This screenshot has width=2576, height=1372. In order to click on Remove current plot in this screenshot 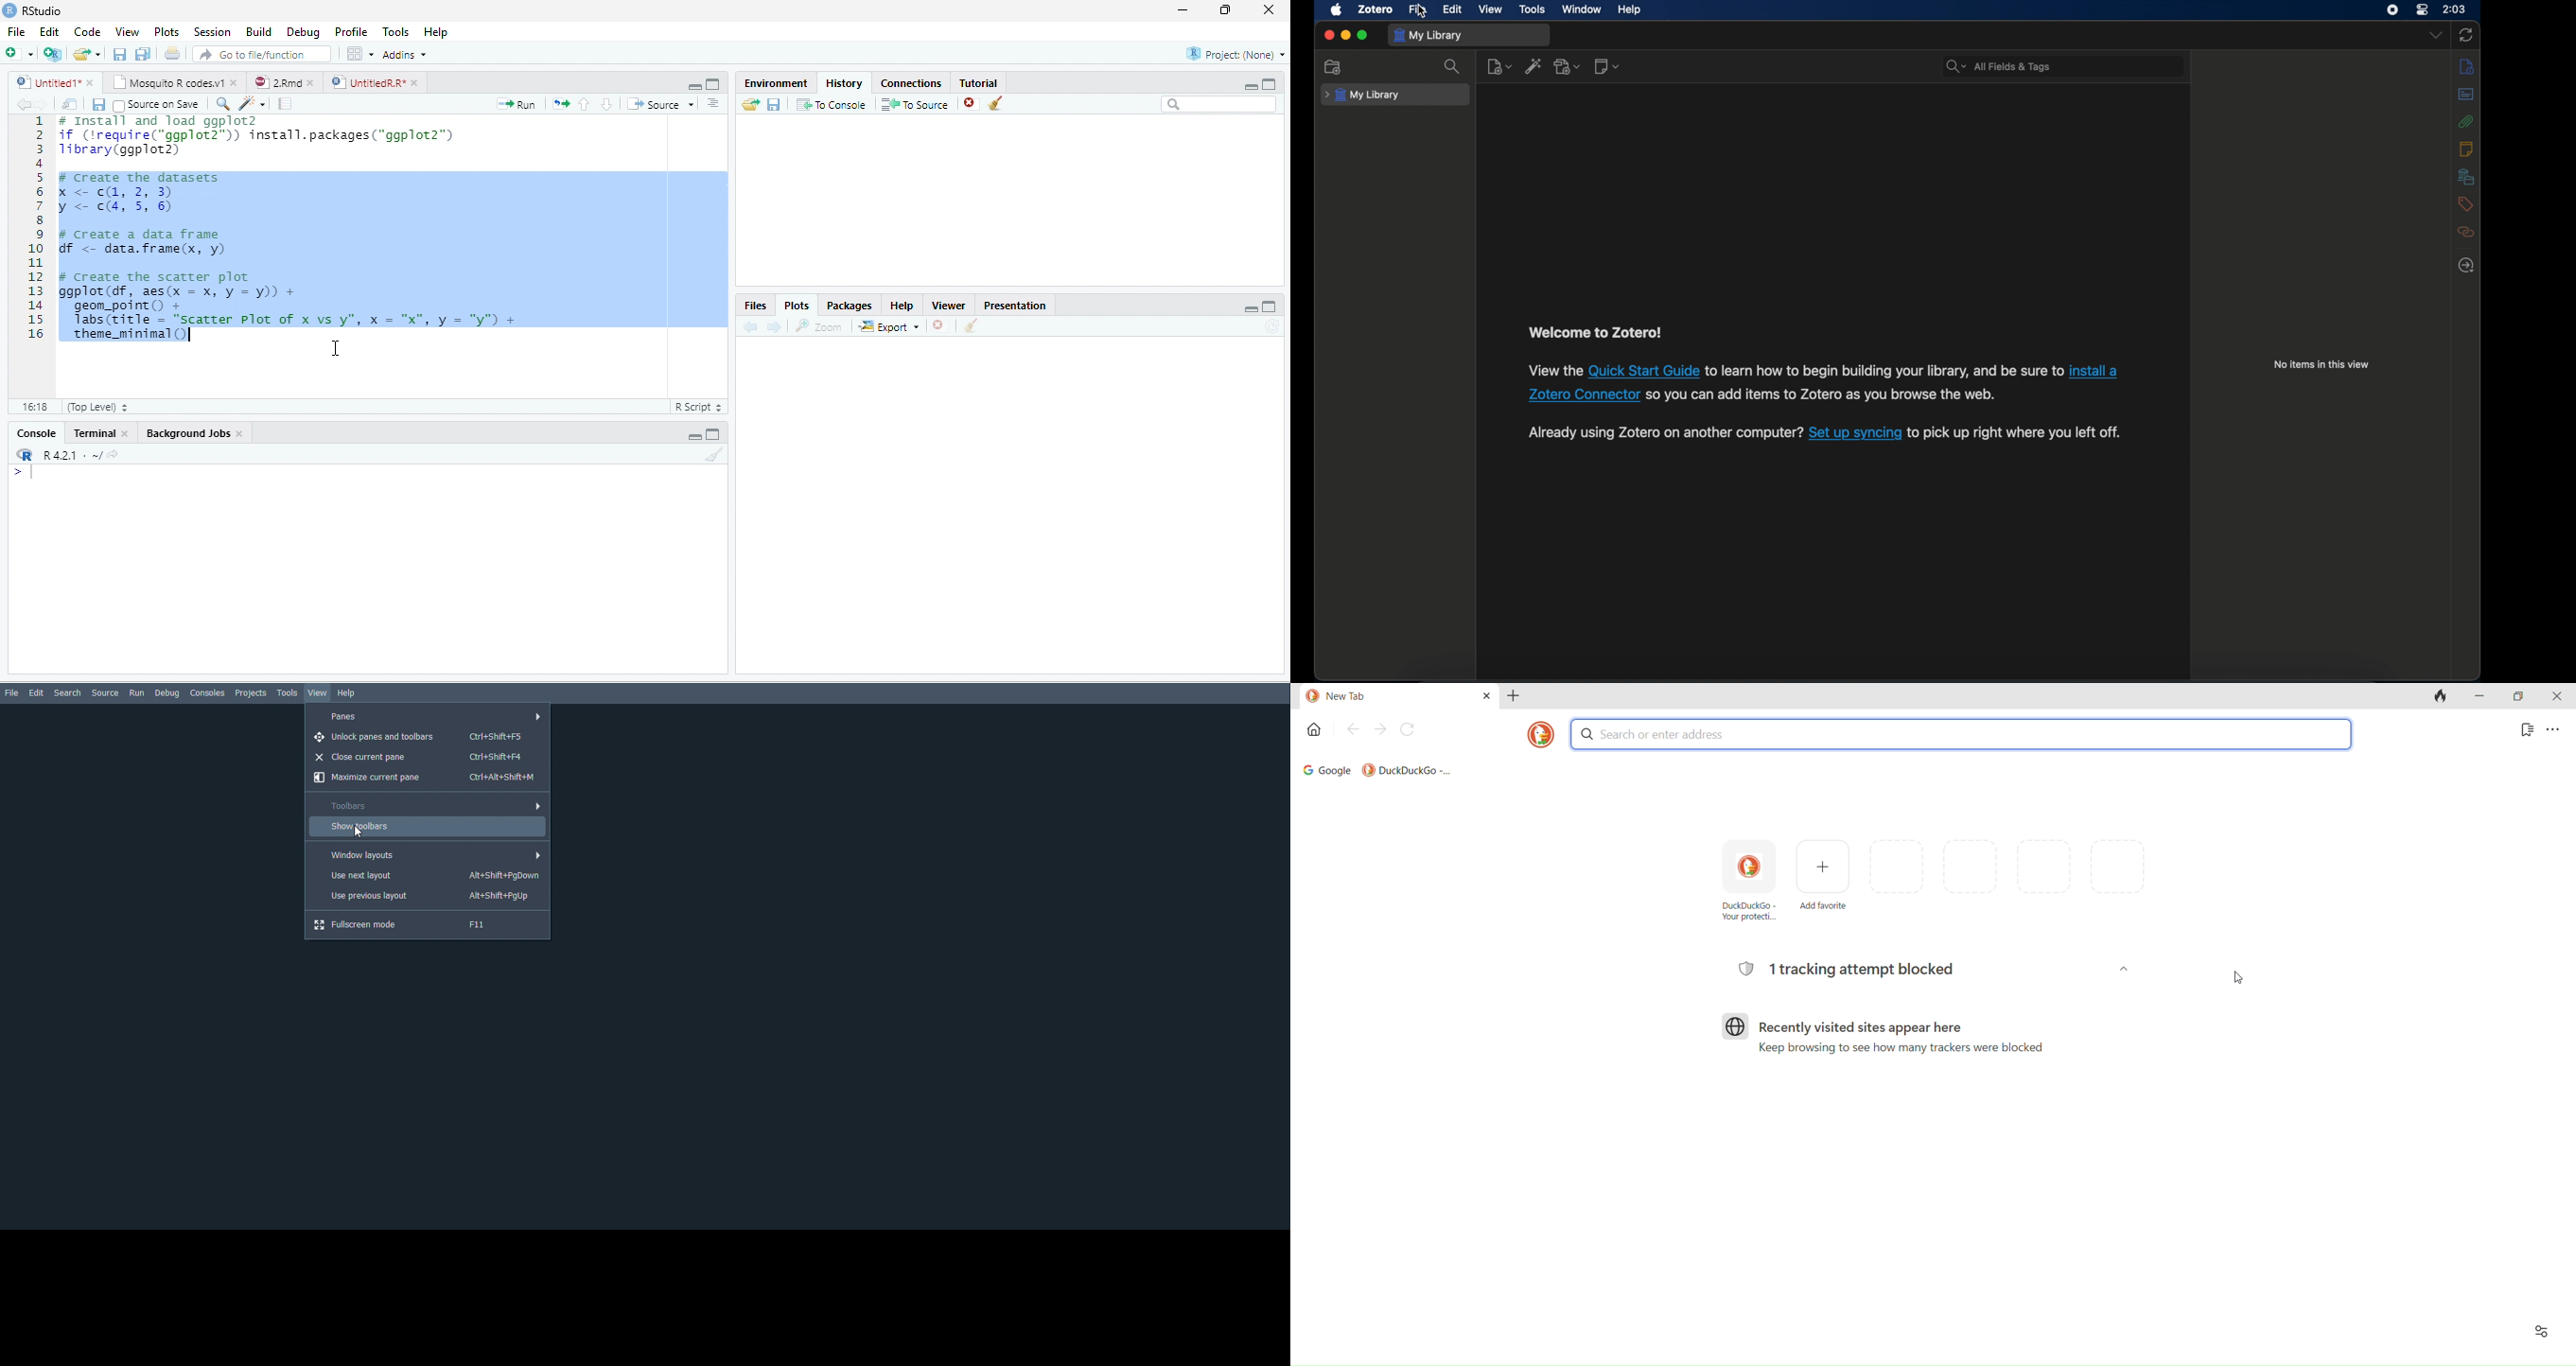, I will do `click(939, 326)`.